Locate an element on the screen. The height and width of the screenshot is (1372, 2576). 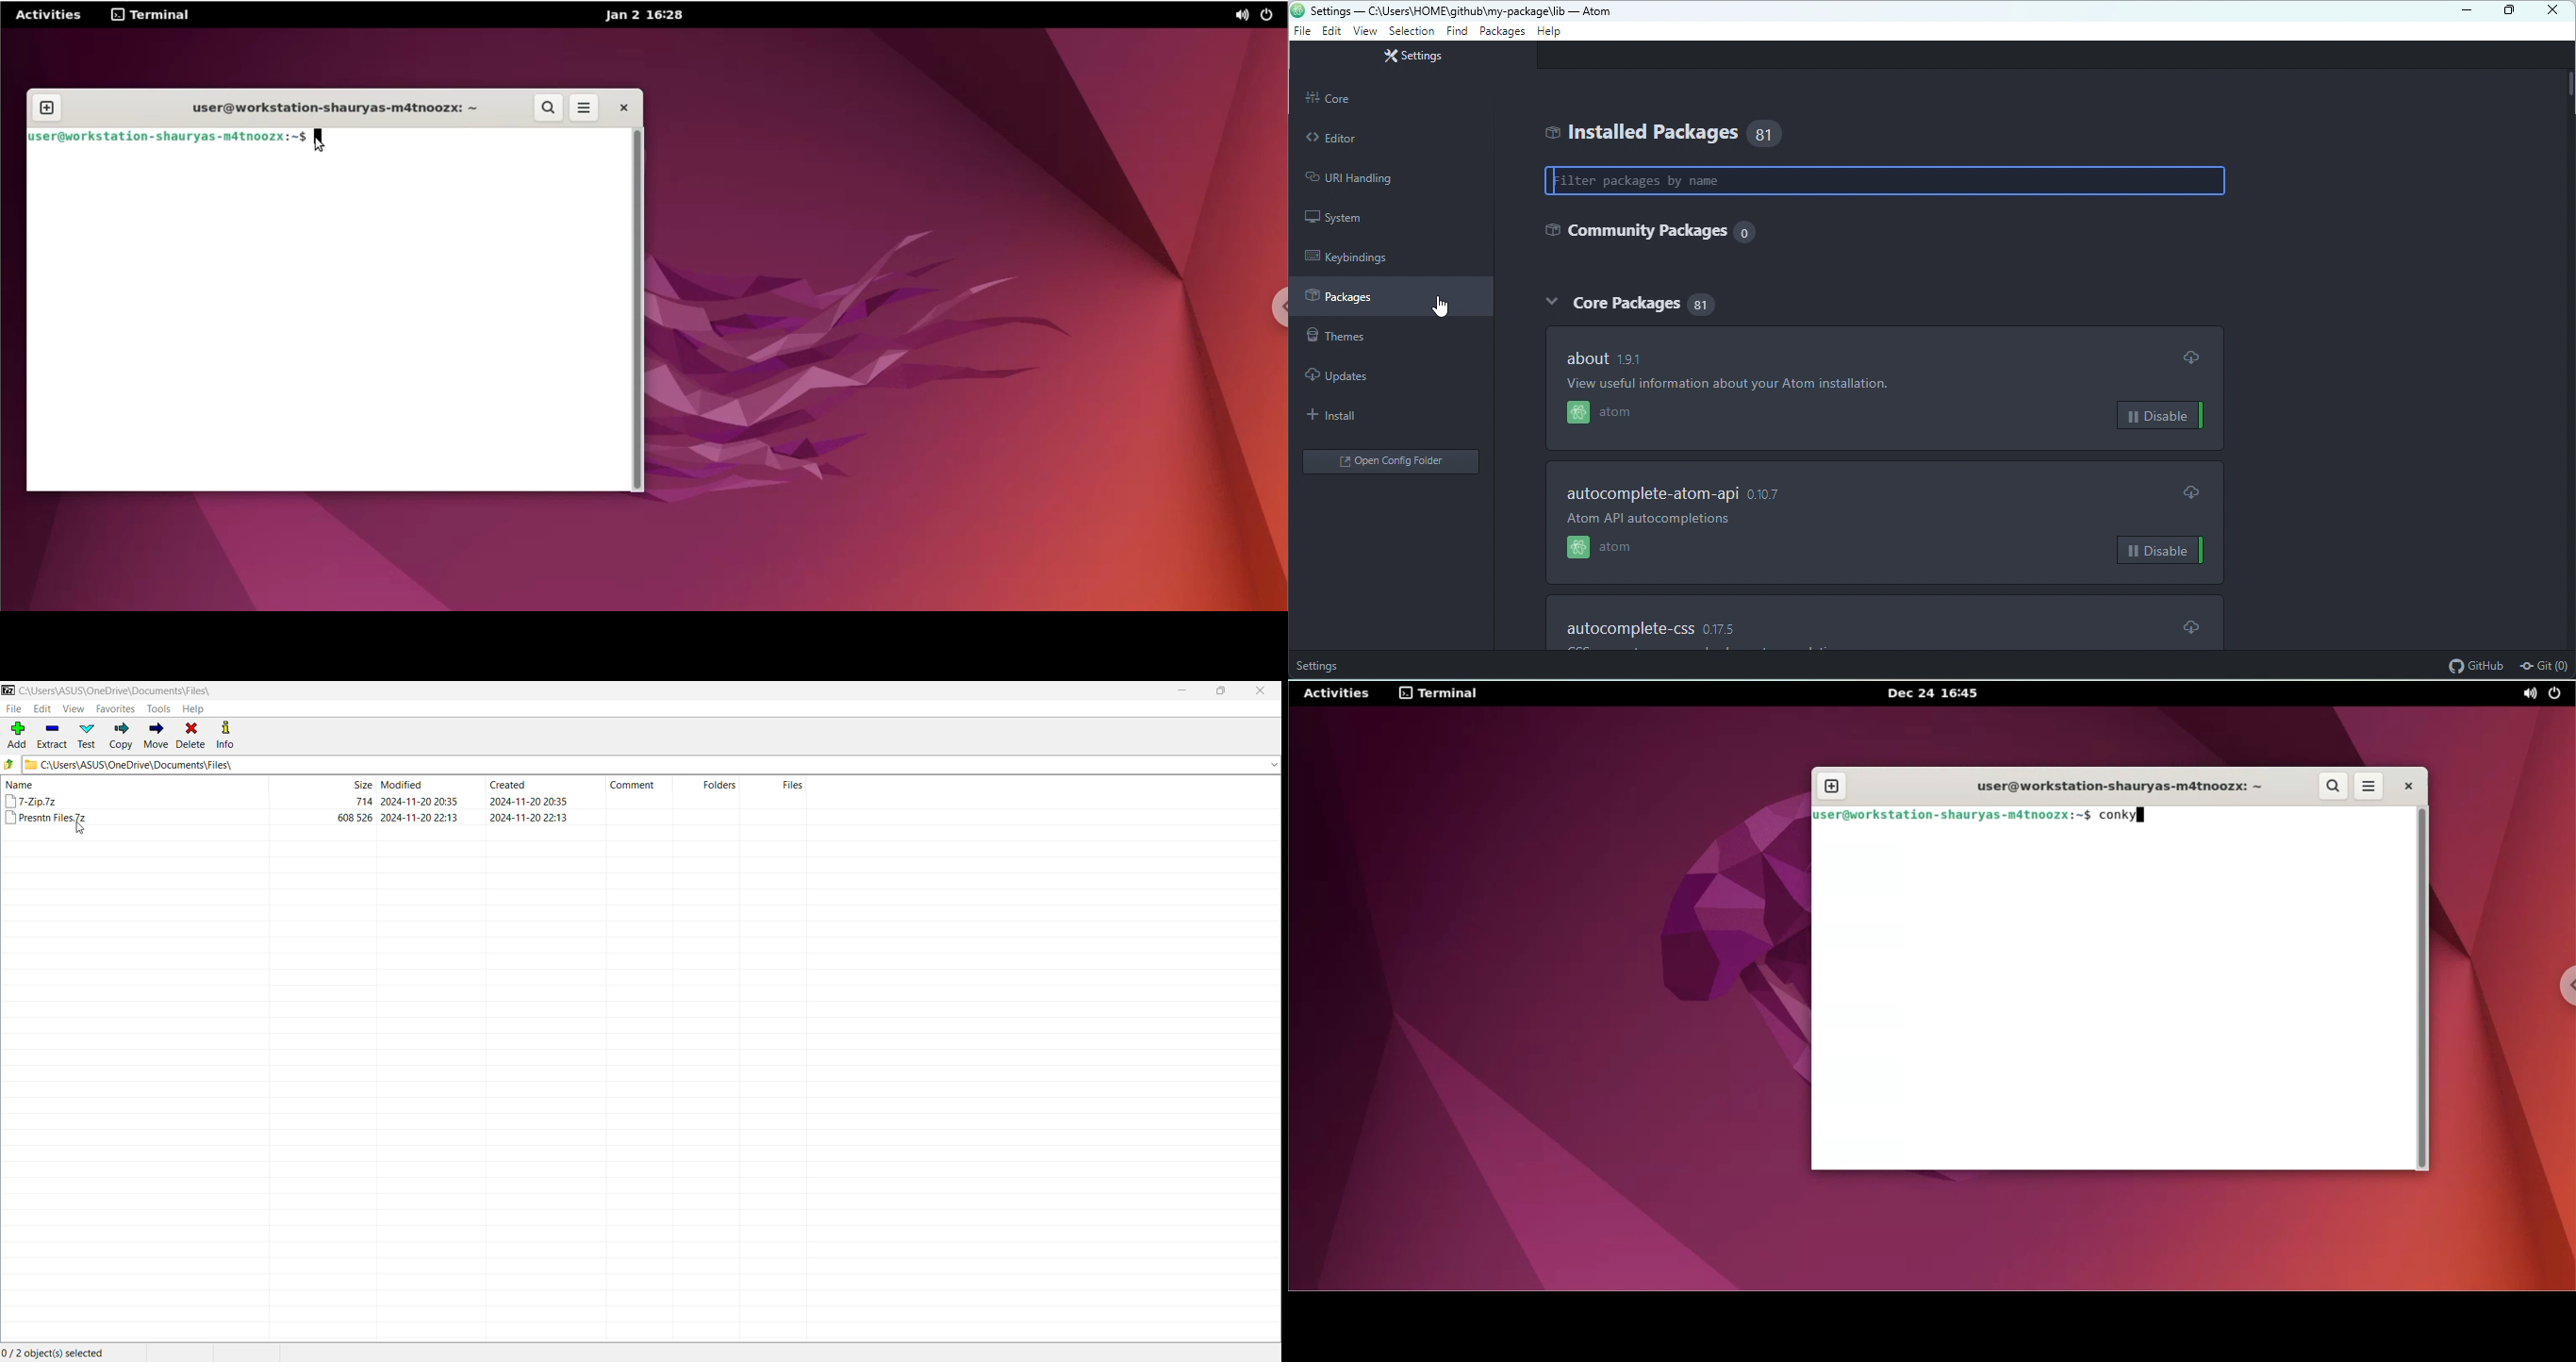
disable is located at coordinates (2162, 550).